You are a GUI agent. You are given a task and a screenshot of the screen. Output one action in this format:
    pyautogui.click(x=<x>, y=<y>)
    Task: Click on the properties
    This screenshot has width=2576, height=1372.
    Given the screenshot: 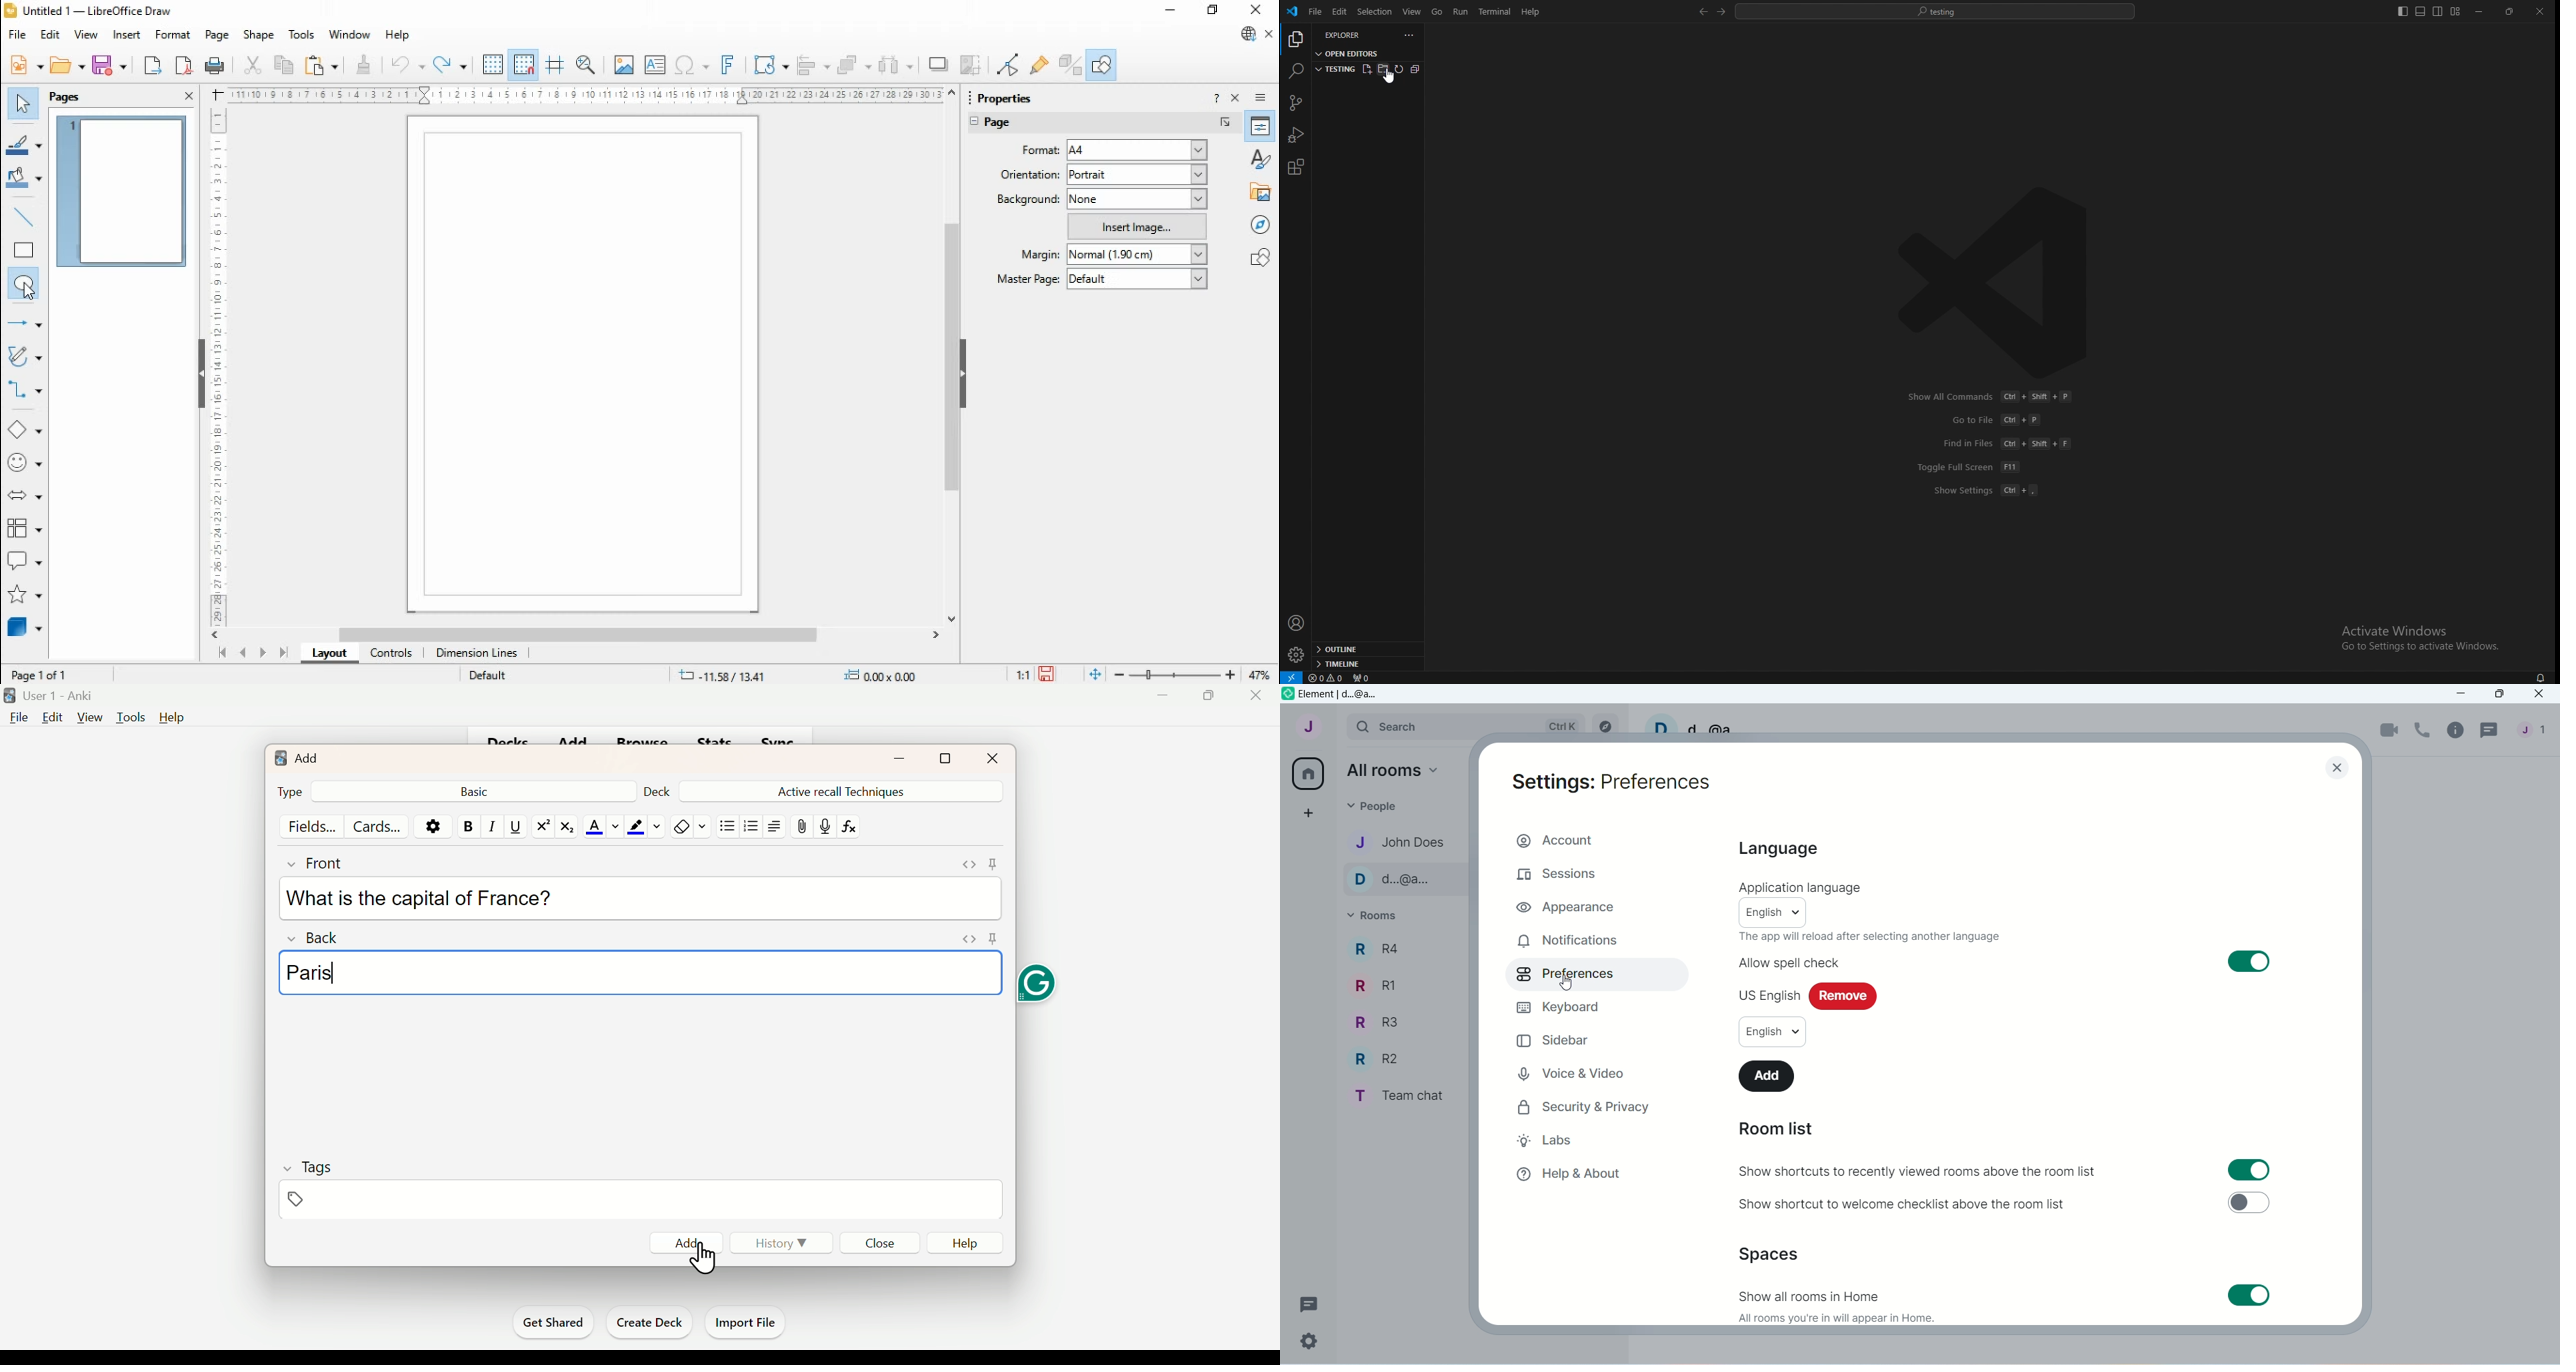 What is the action you would take?
    pyautogui.click(x=1261, y=126)
    